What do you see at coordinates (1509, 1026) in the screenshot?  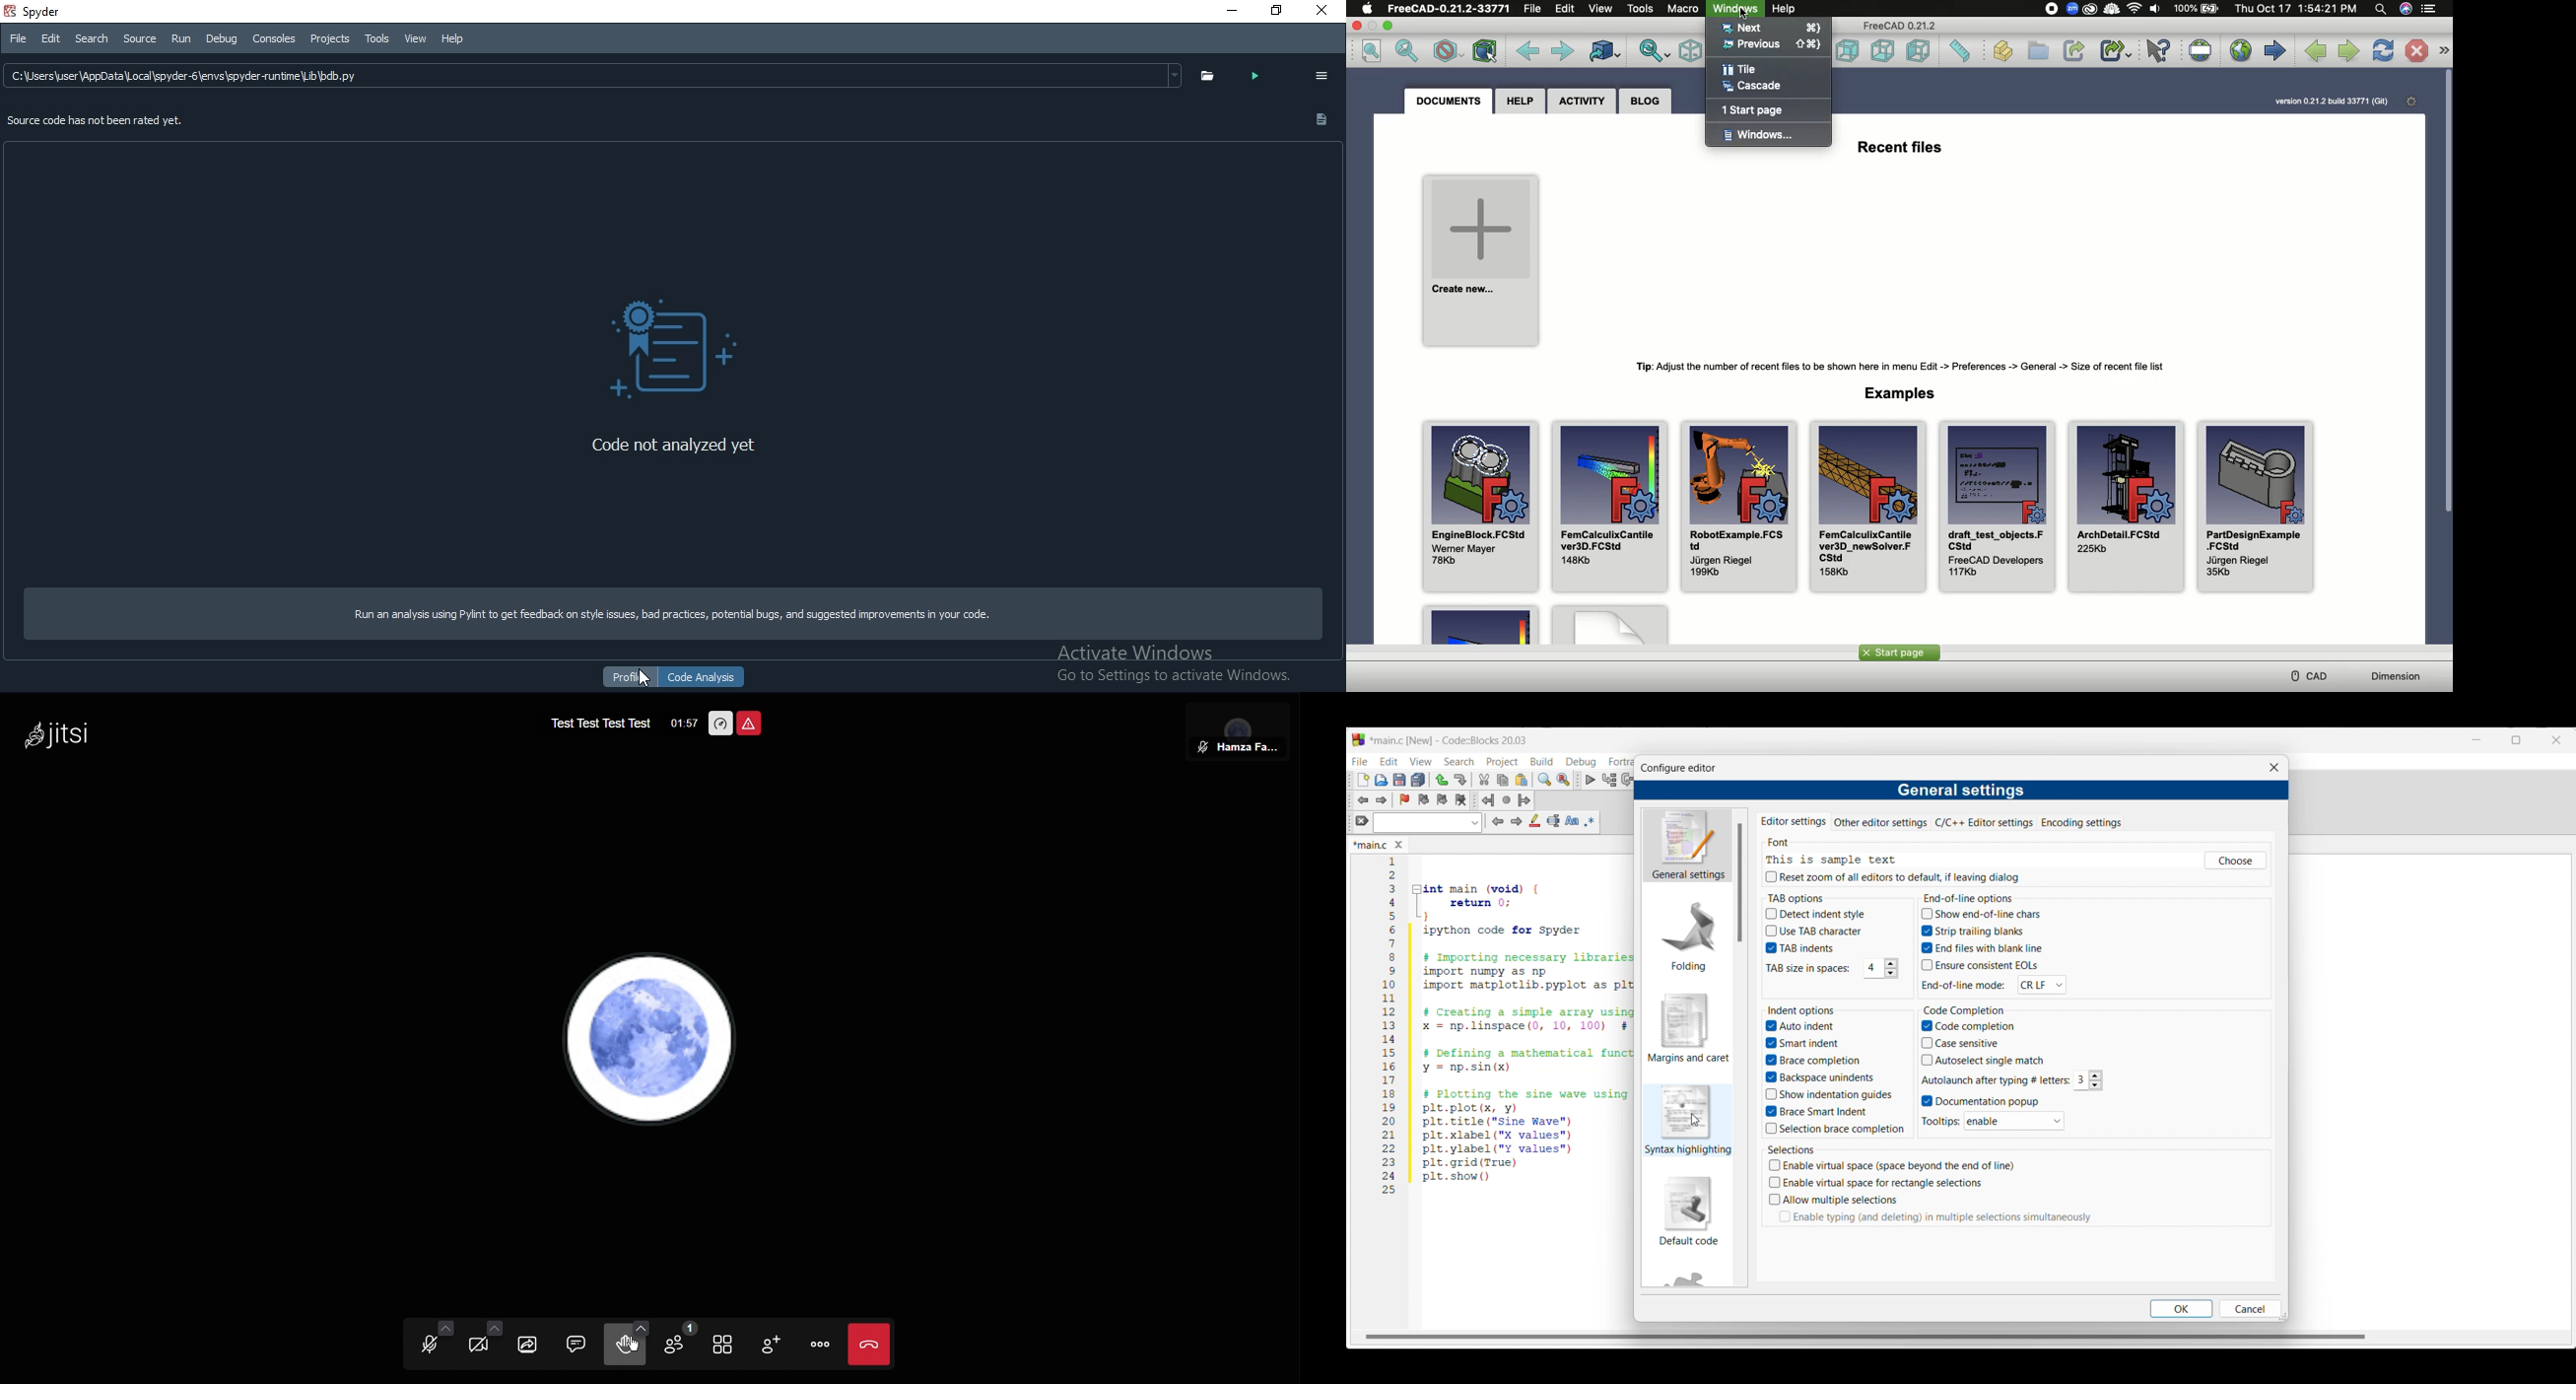 I see `Current code` at bounding box center [1509, 1026].